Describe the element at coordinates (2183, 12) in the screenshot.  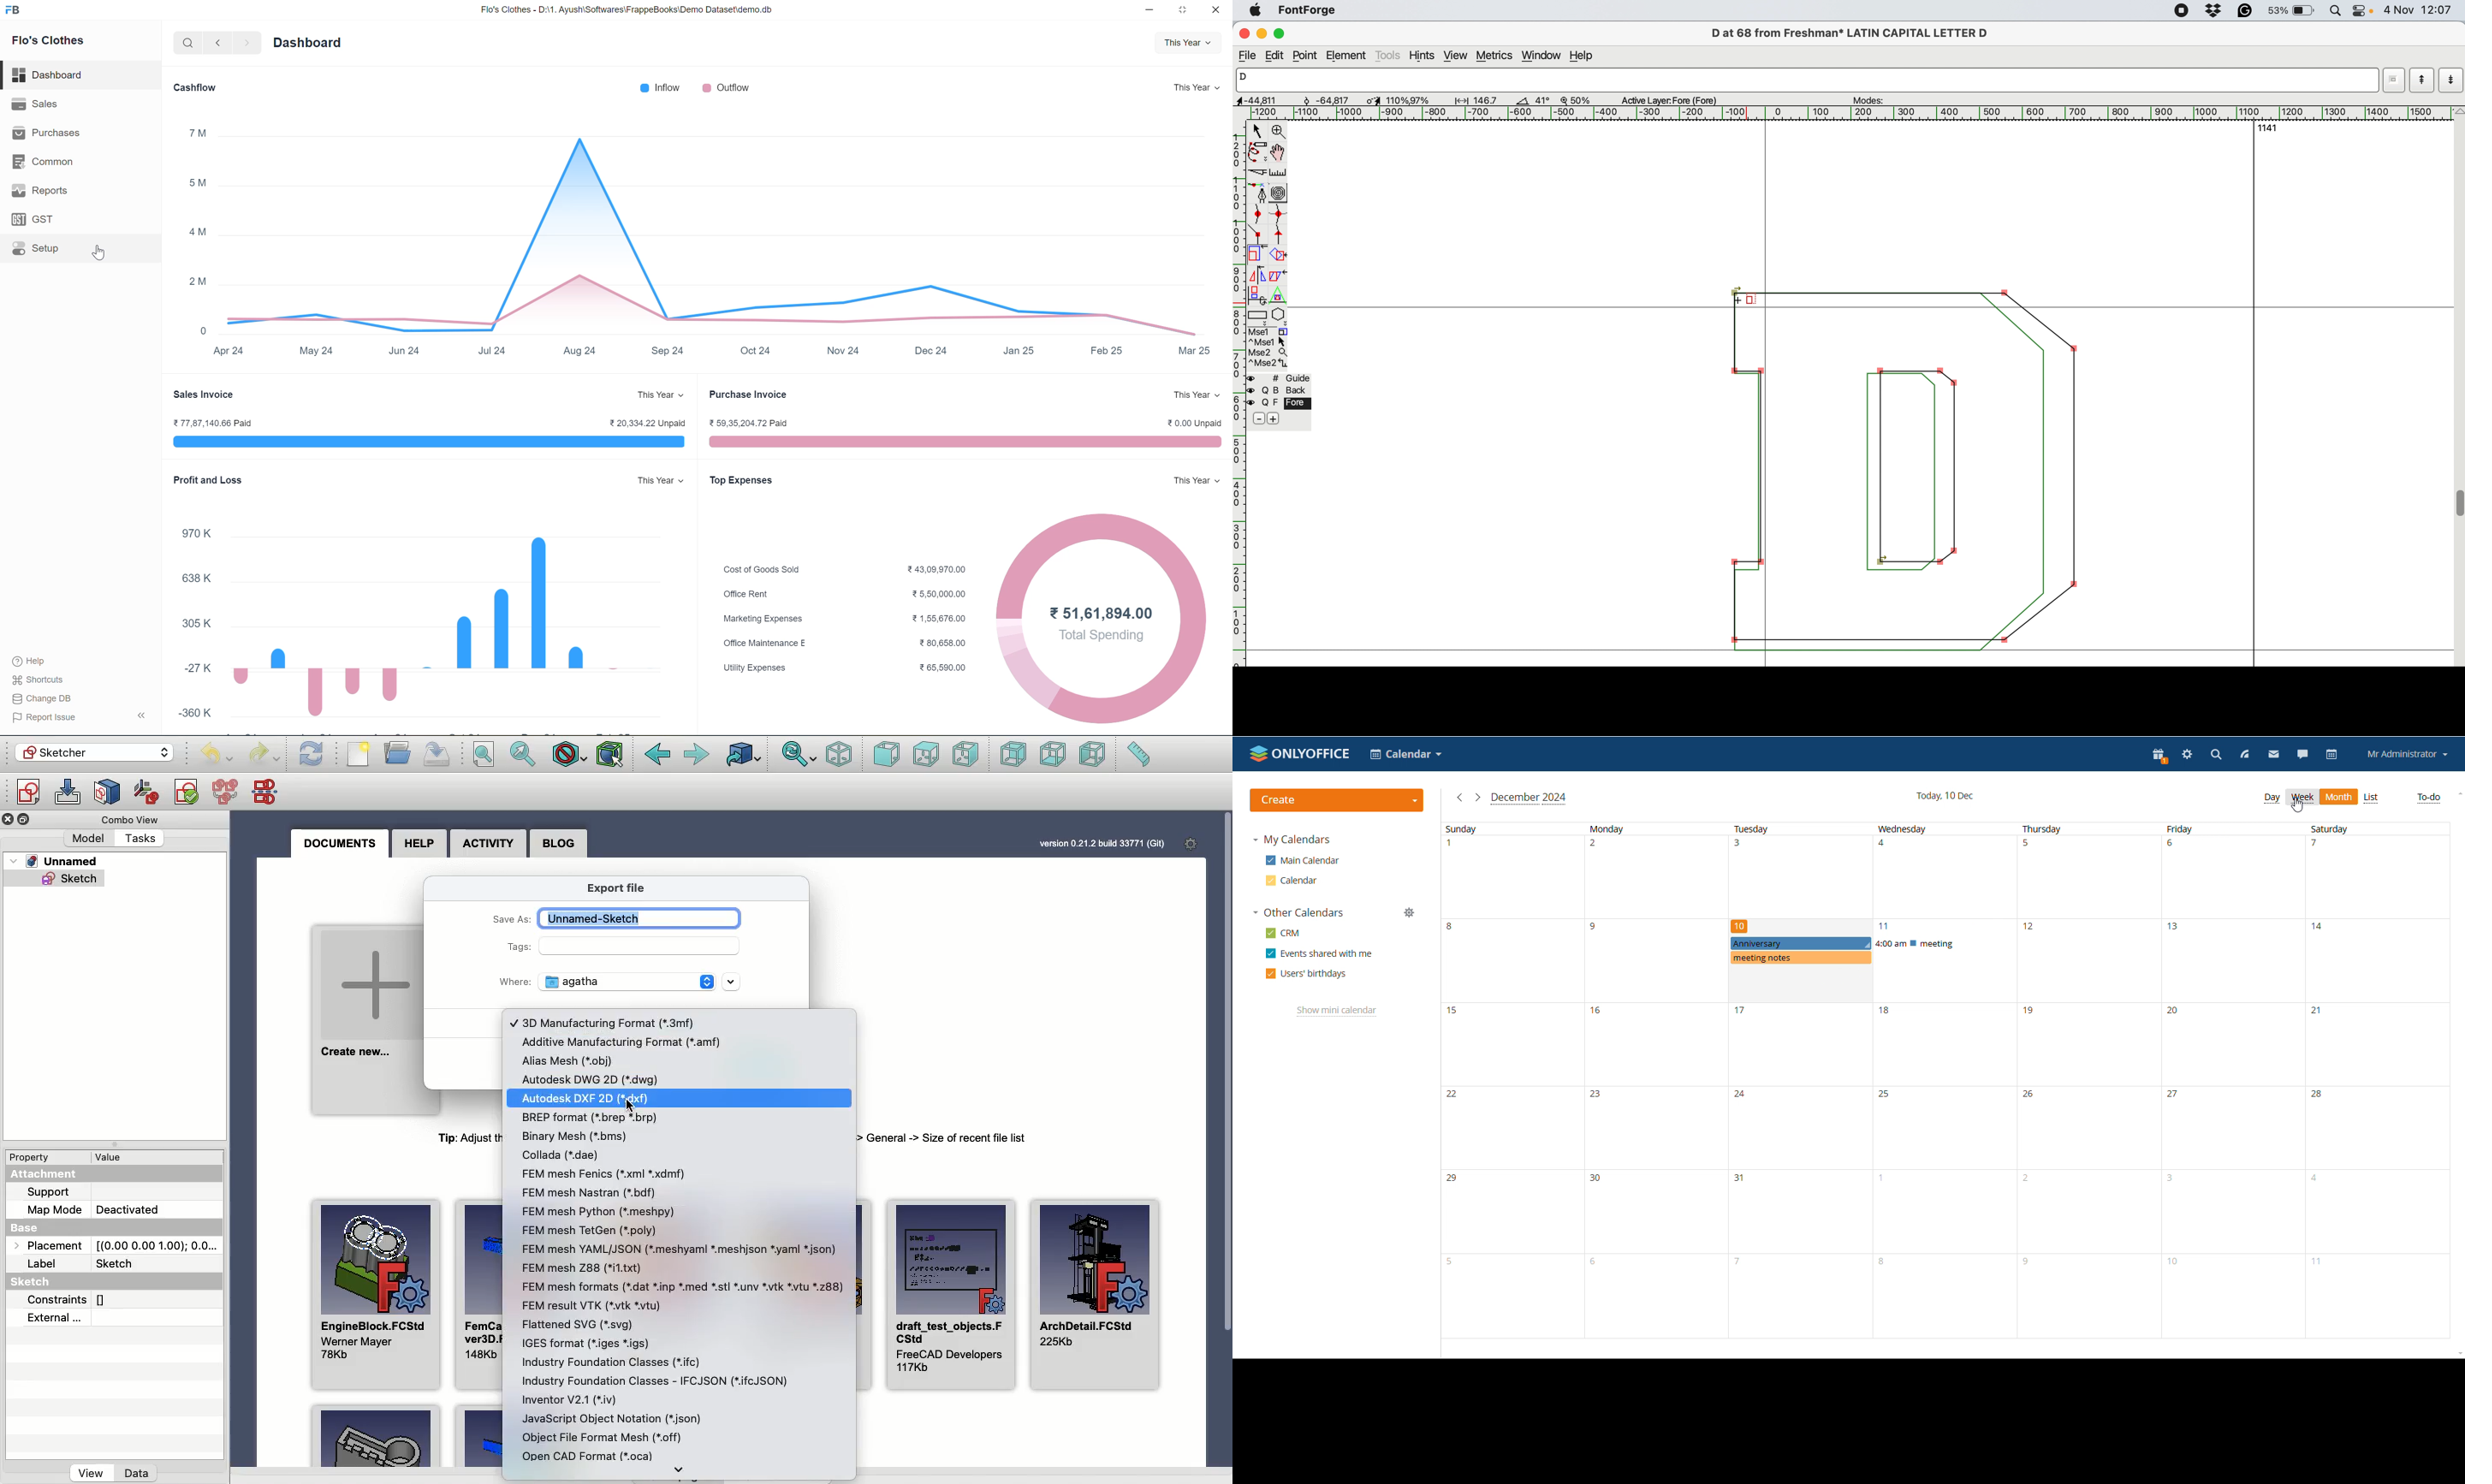
I see `screen recorder` at that location.